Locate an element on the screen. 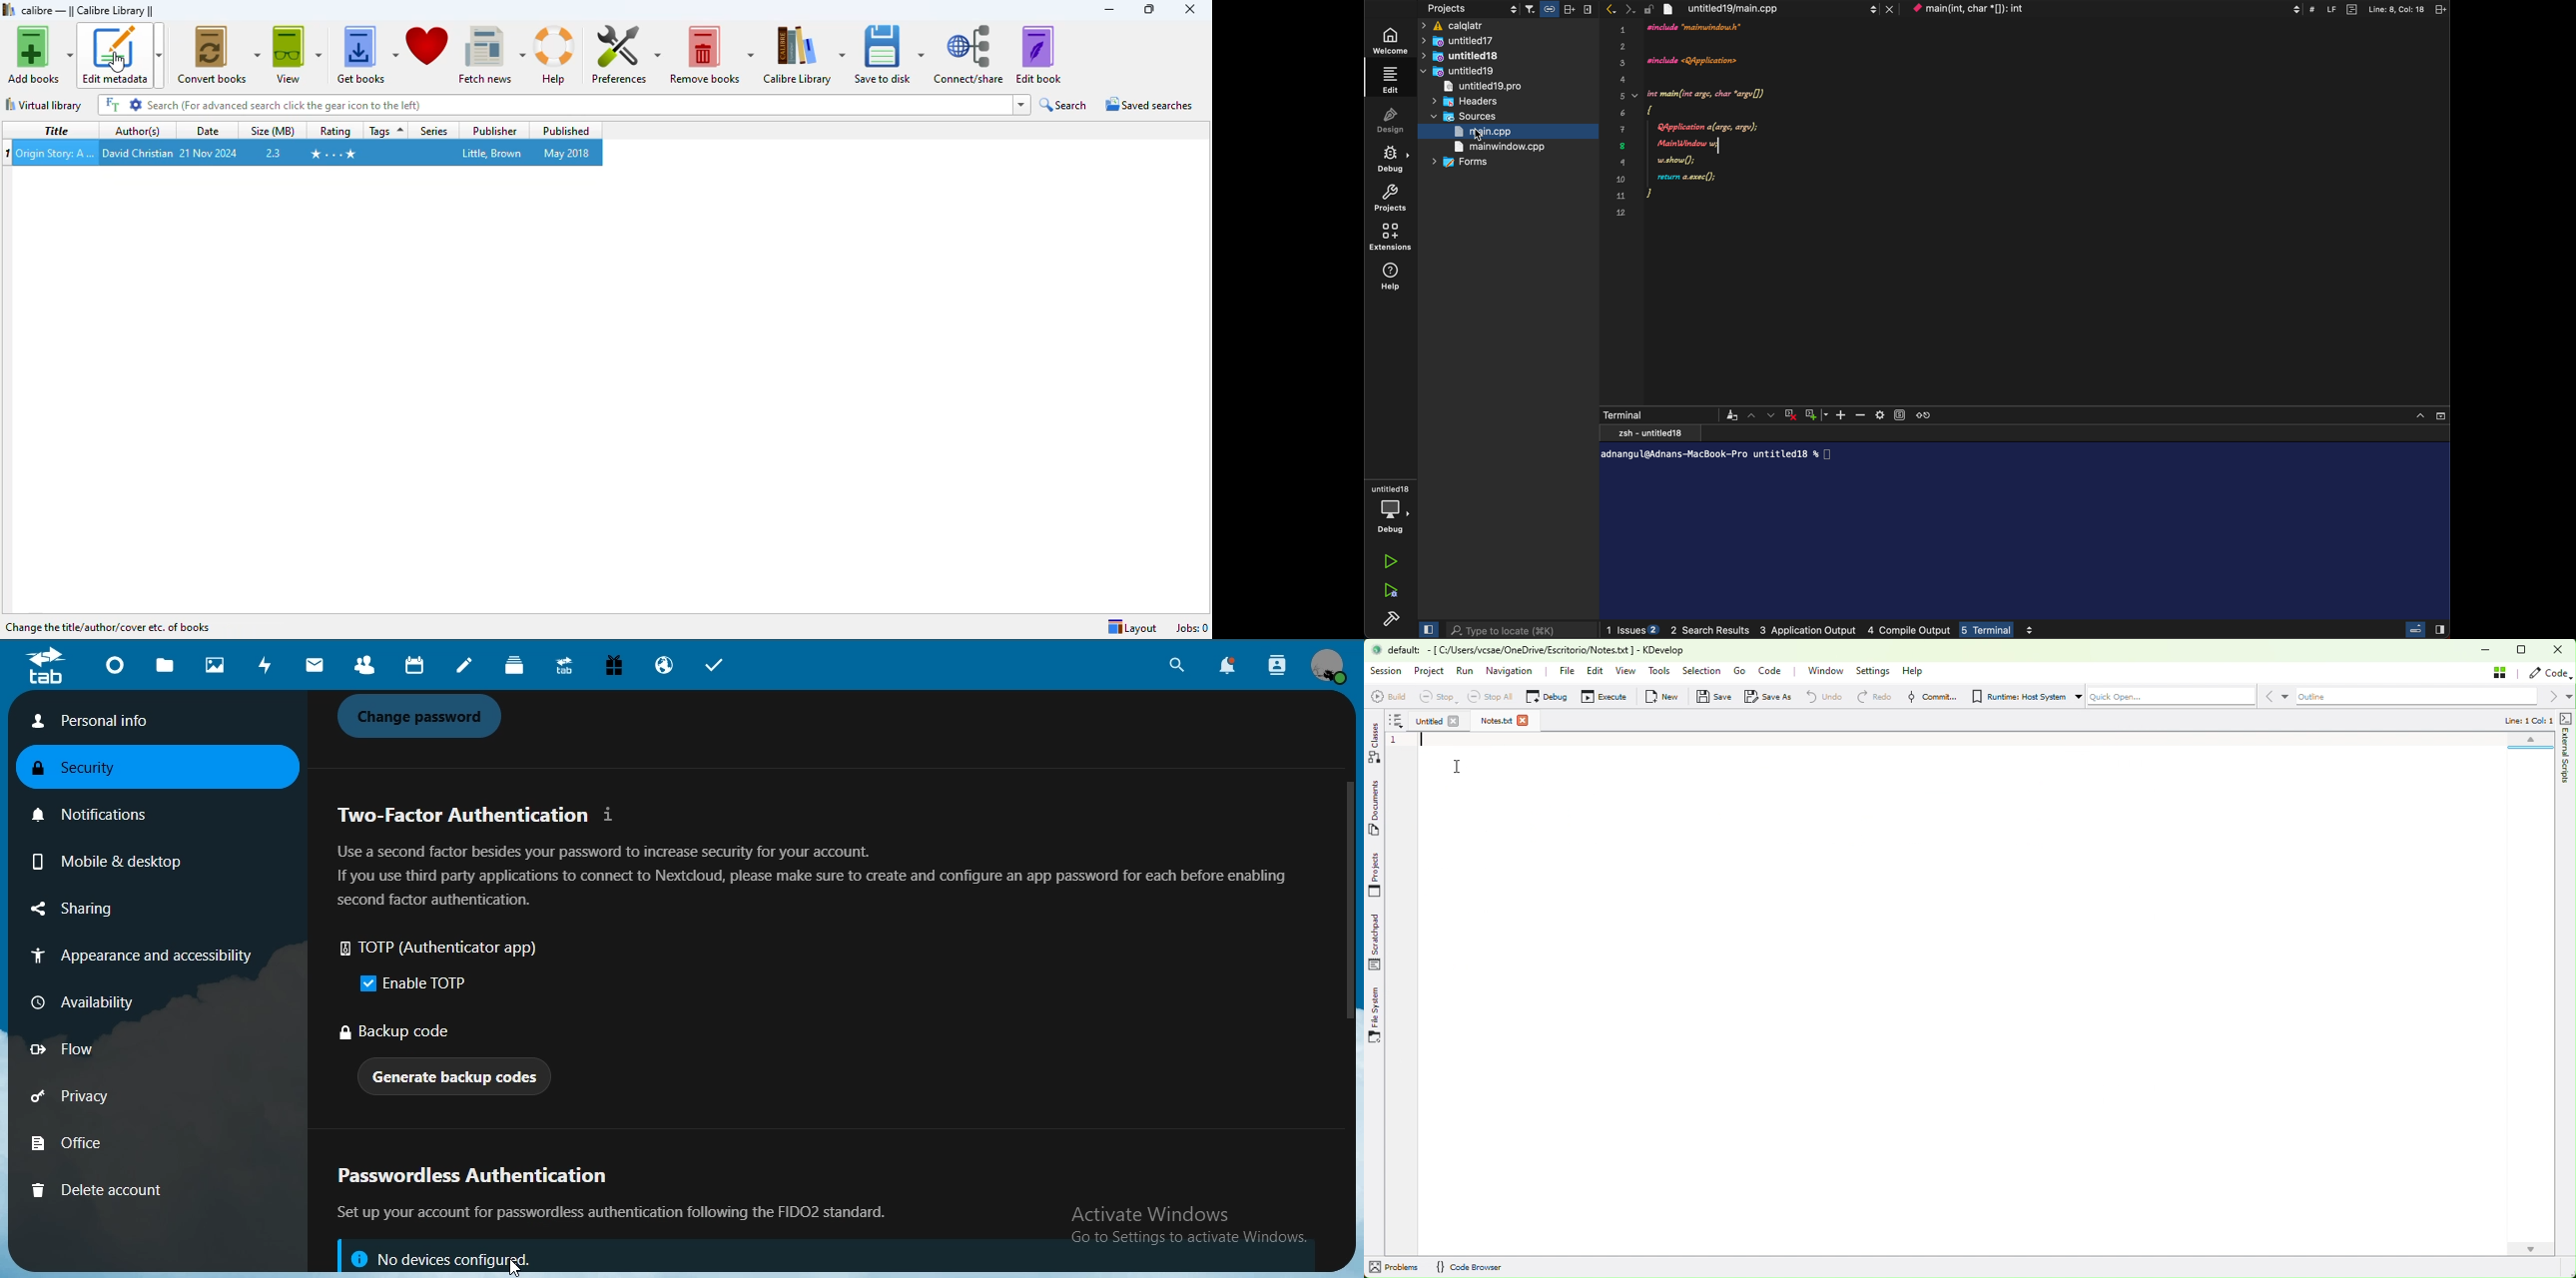 The height and width of the screenshot is (1288, 2576). appearance and accessibility is located at coordinates (138, 958).